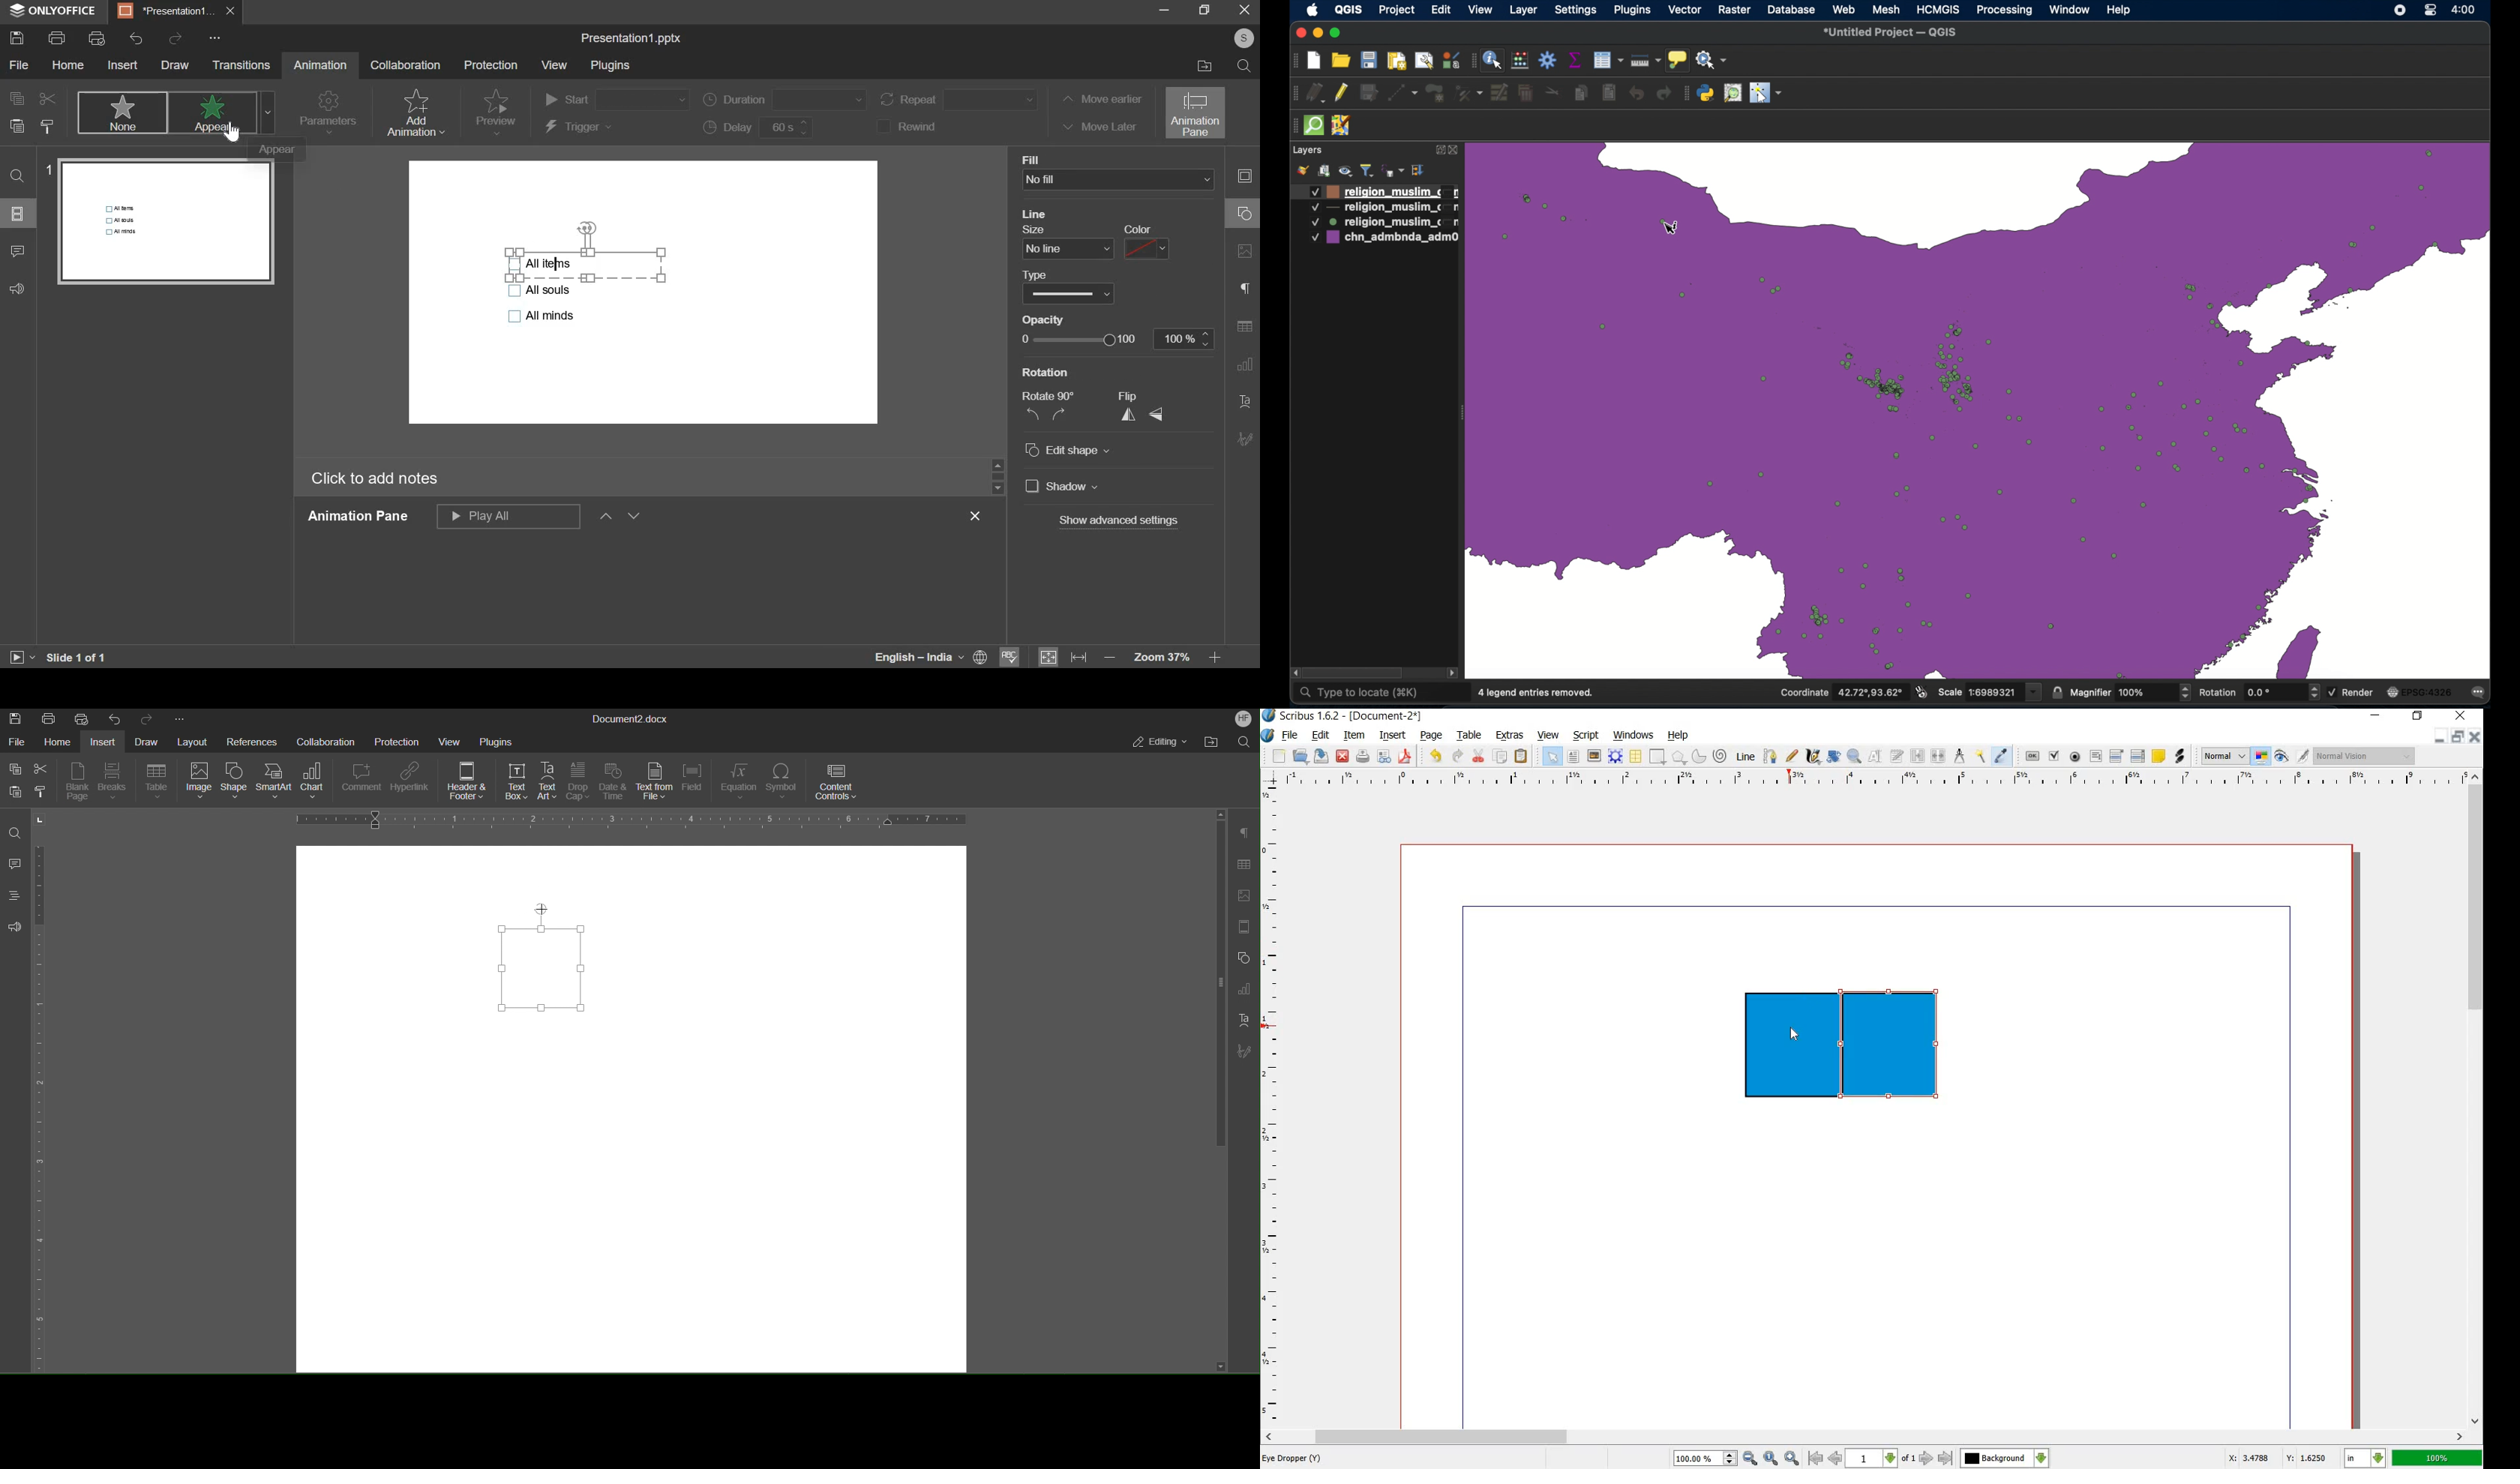  What do you see at coordinates (1382, 222) in the screenshot?
I see `layer 2` at bounding box center [1382, 222].